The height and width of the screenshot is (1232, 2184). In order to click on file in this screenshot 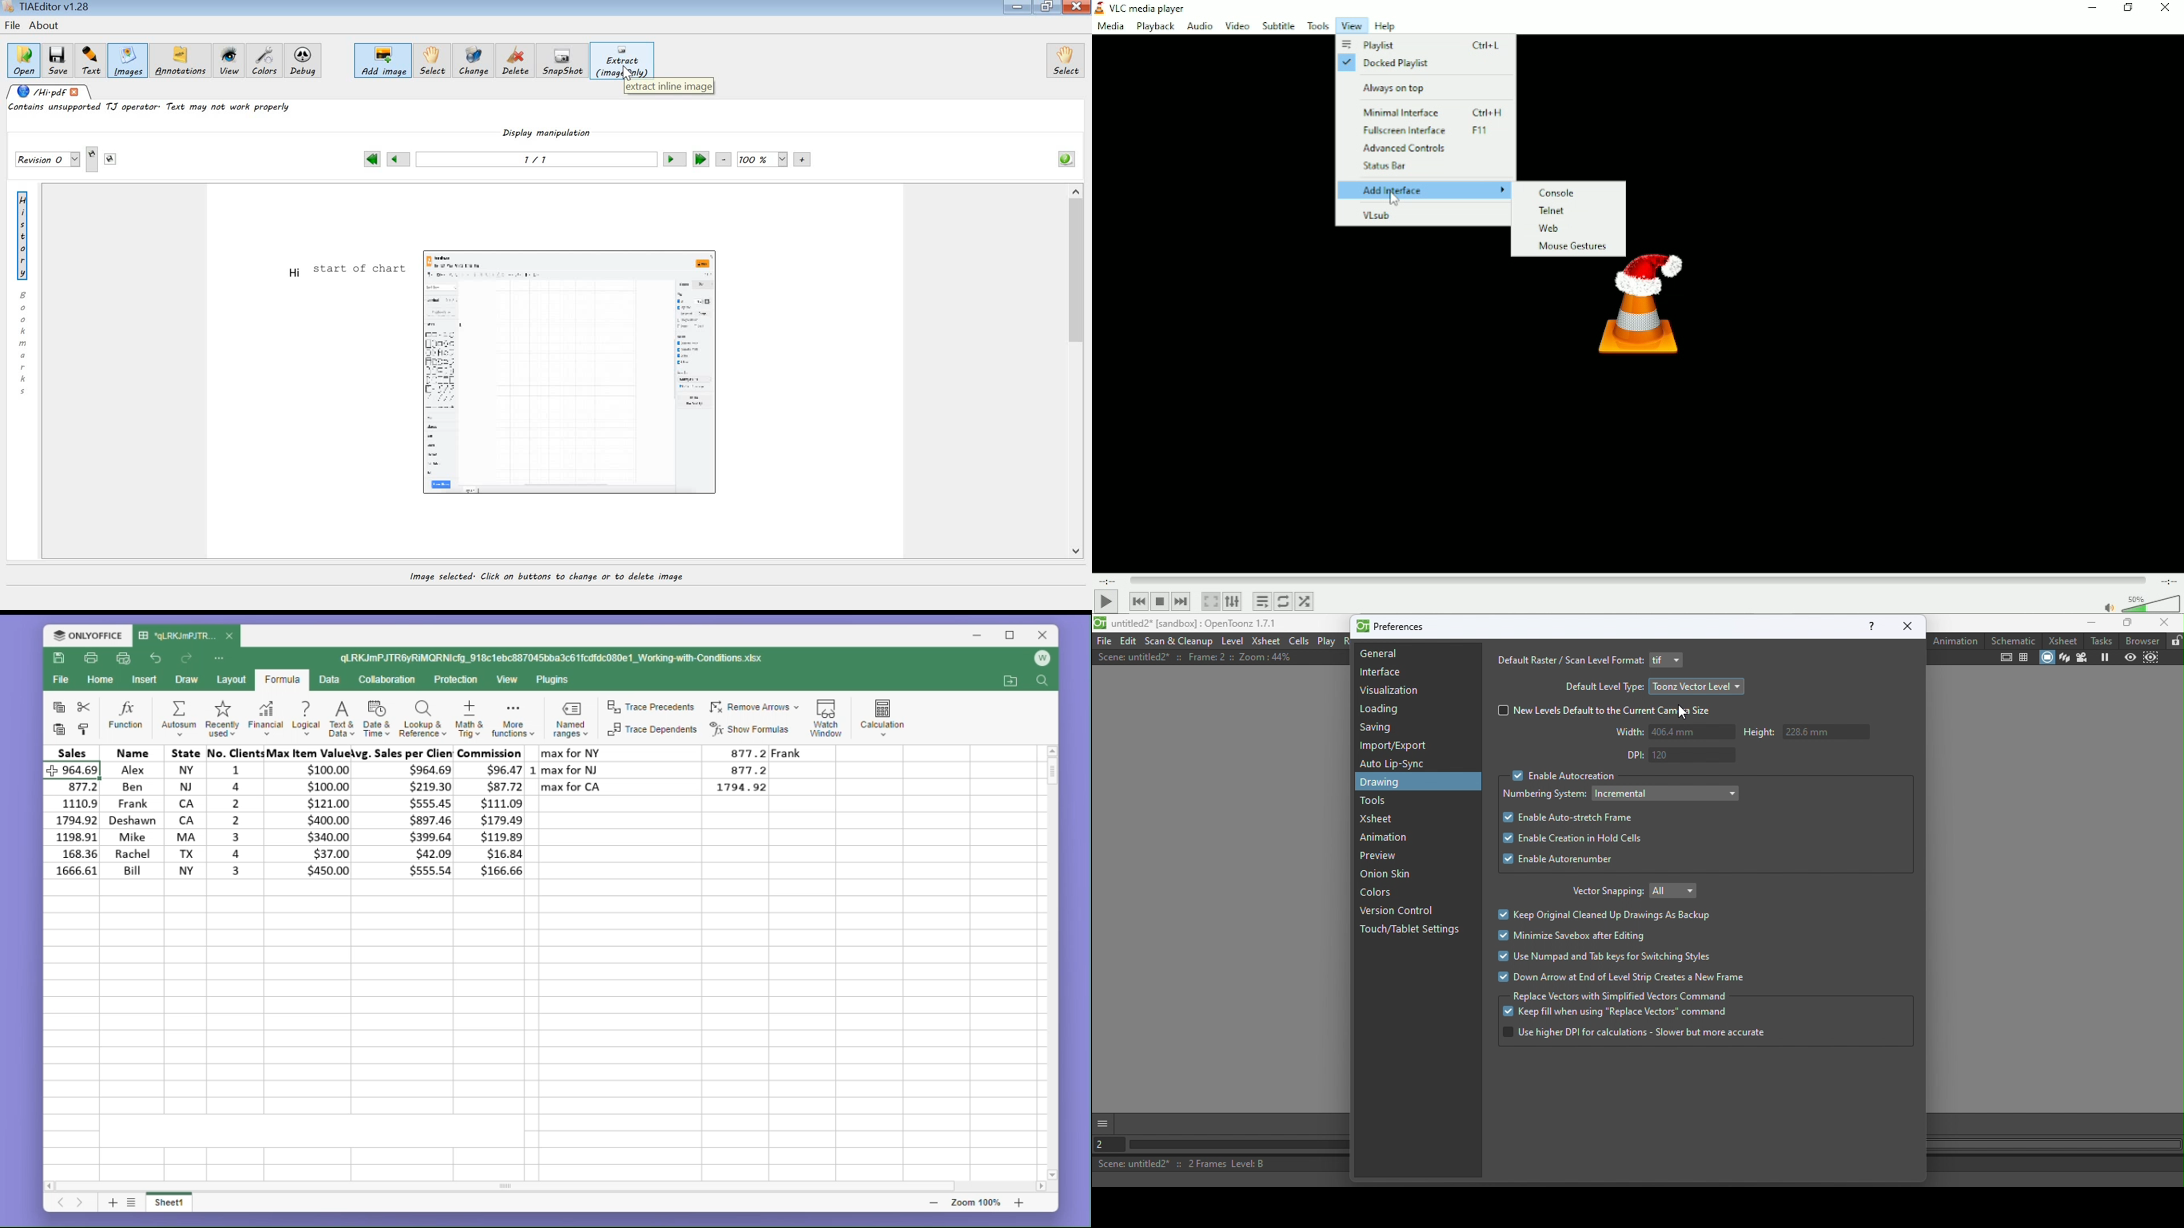, I will do `click(61, 682)`.